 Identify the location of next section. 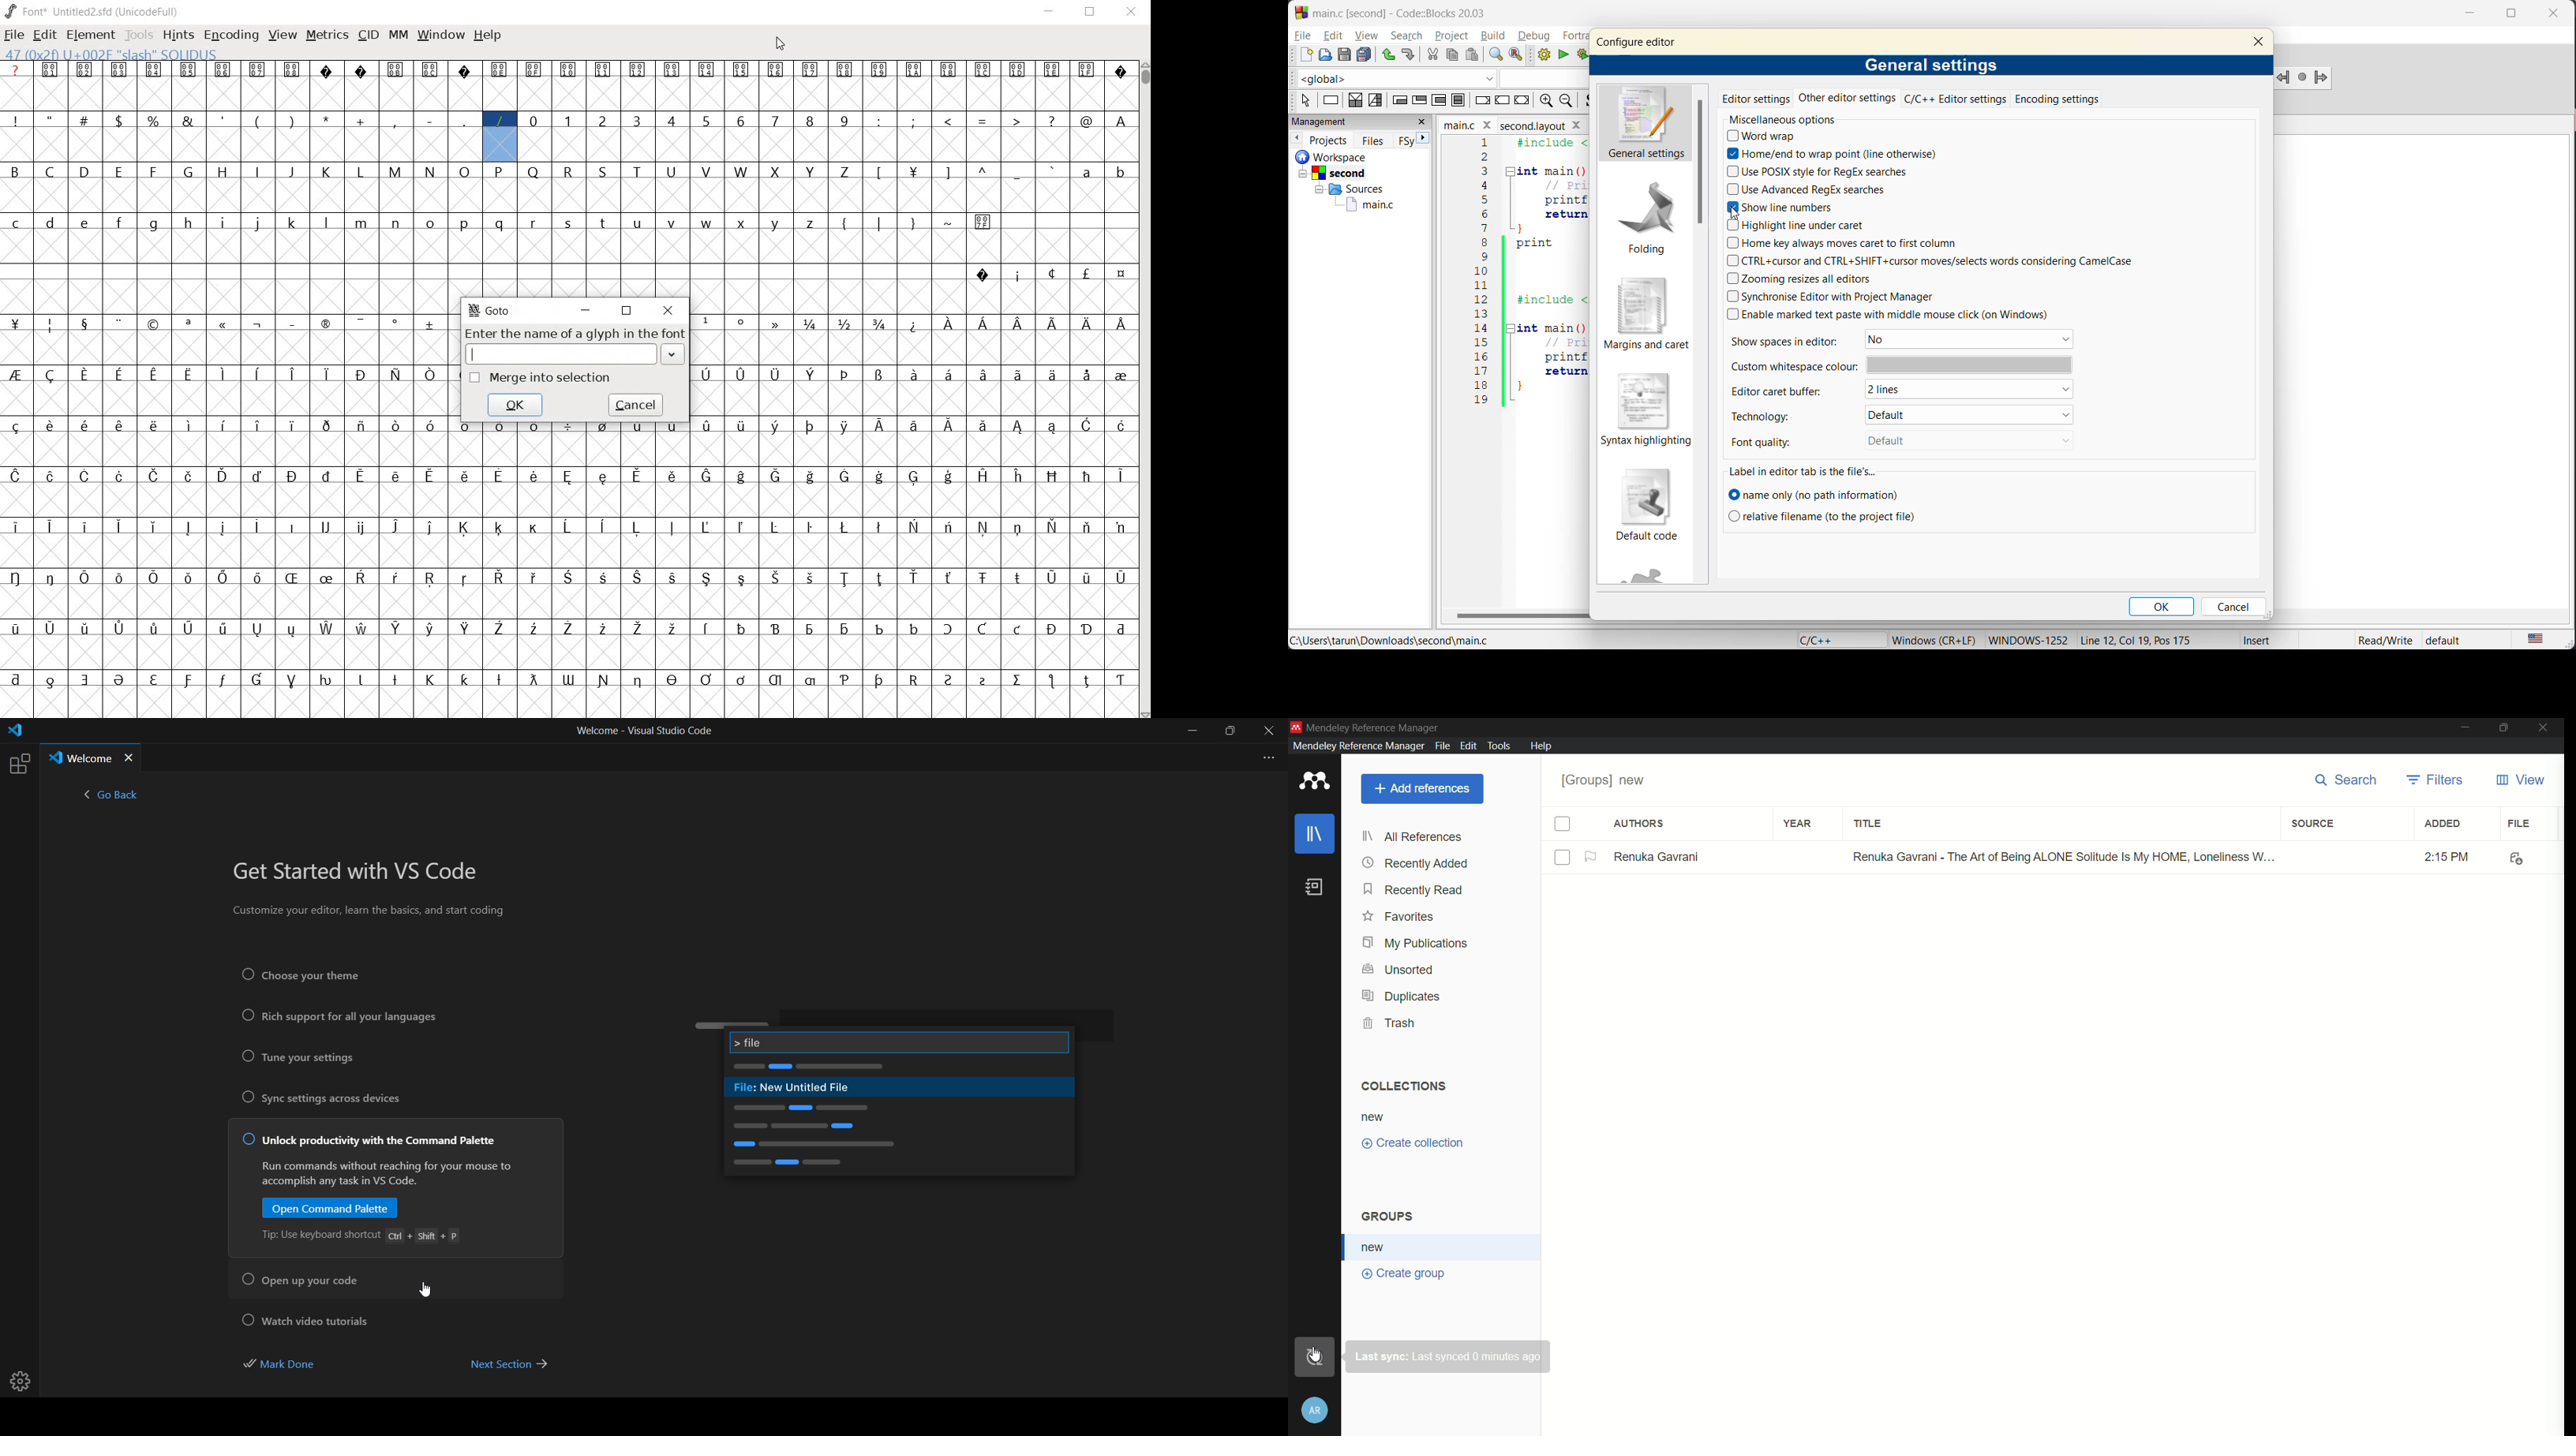
(508, 1363).